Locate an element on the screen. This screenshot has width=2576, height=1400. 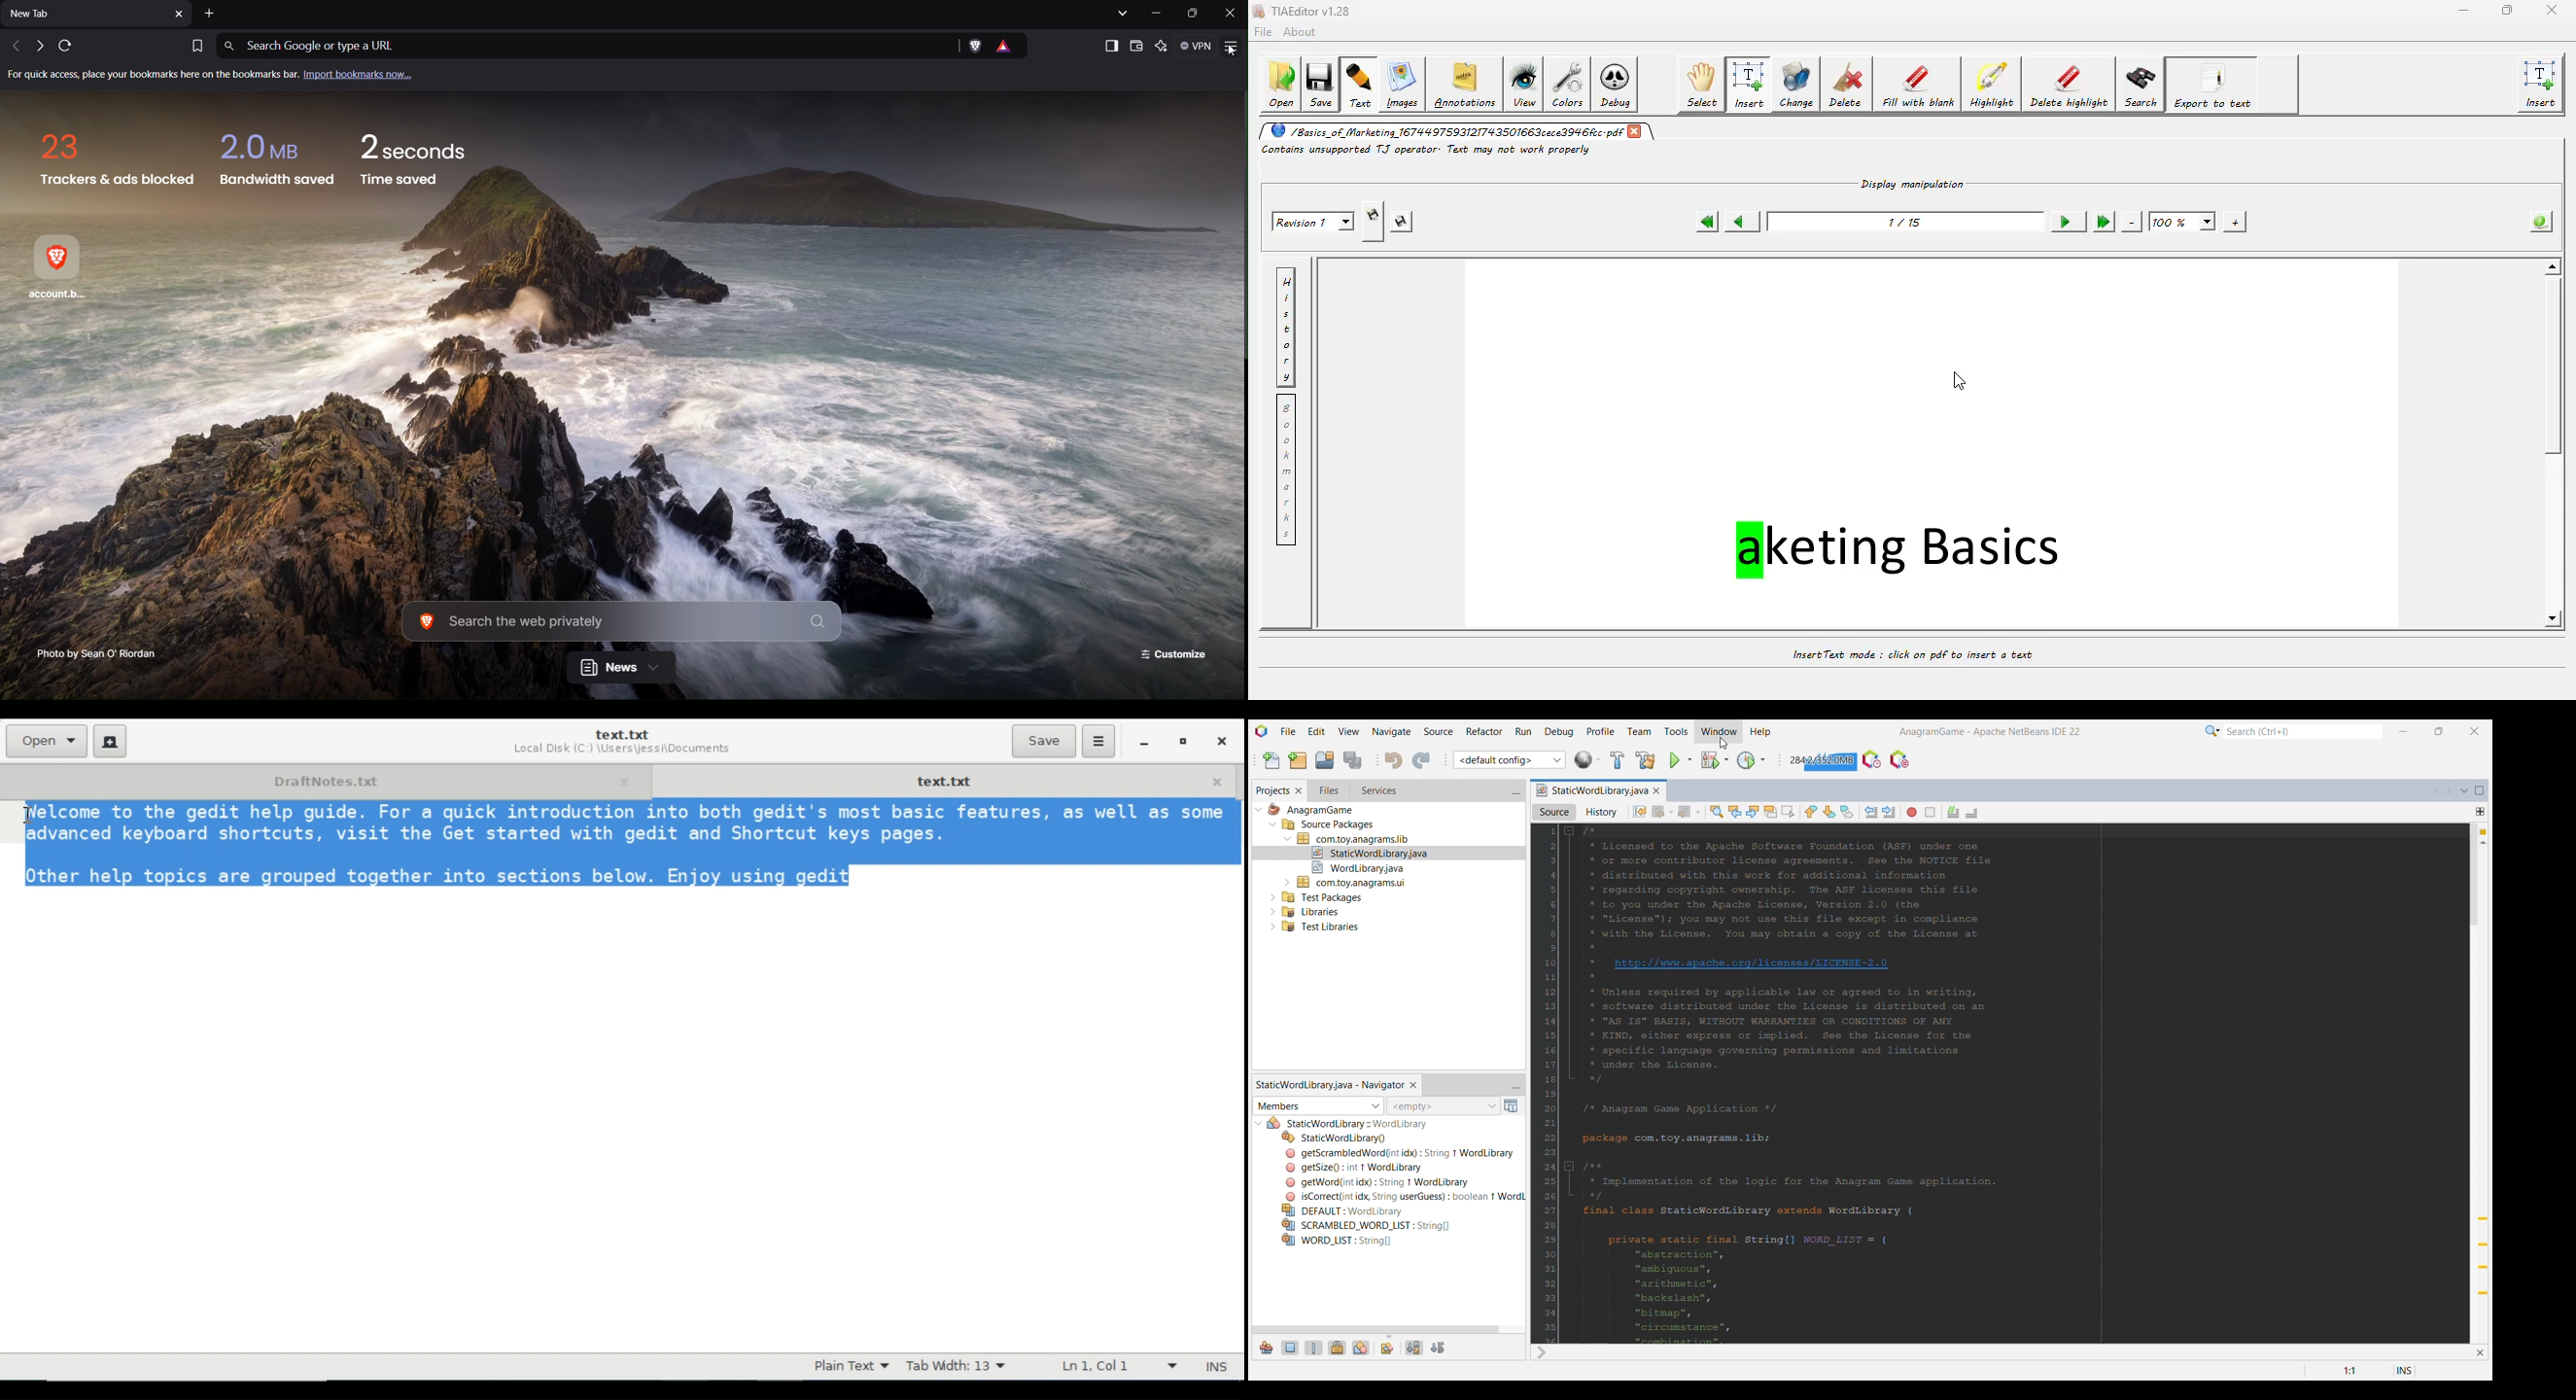
cursor is located at coordinates (1724, 743).